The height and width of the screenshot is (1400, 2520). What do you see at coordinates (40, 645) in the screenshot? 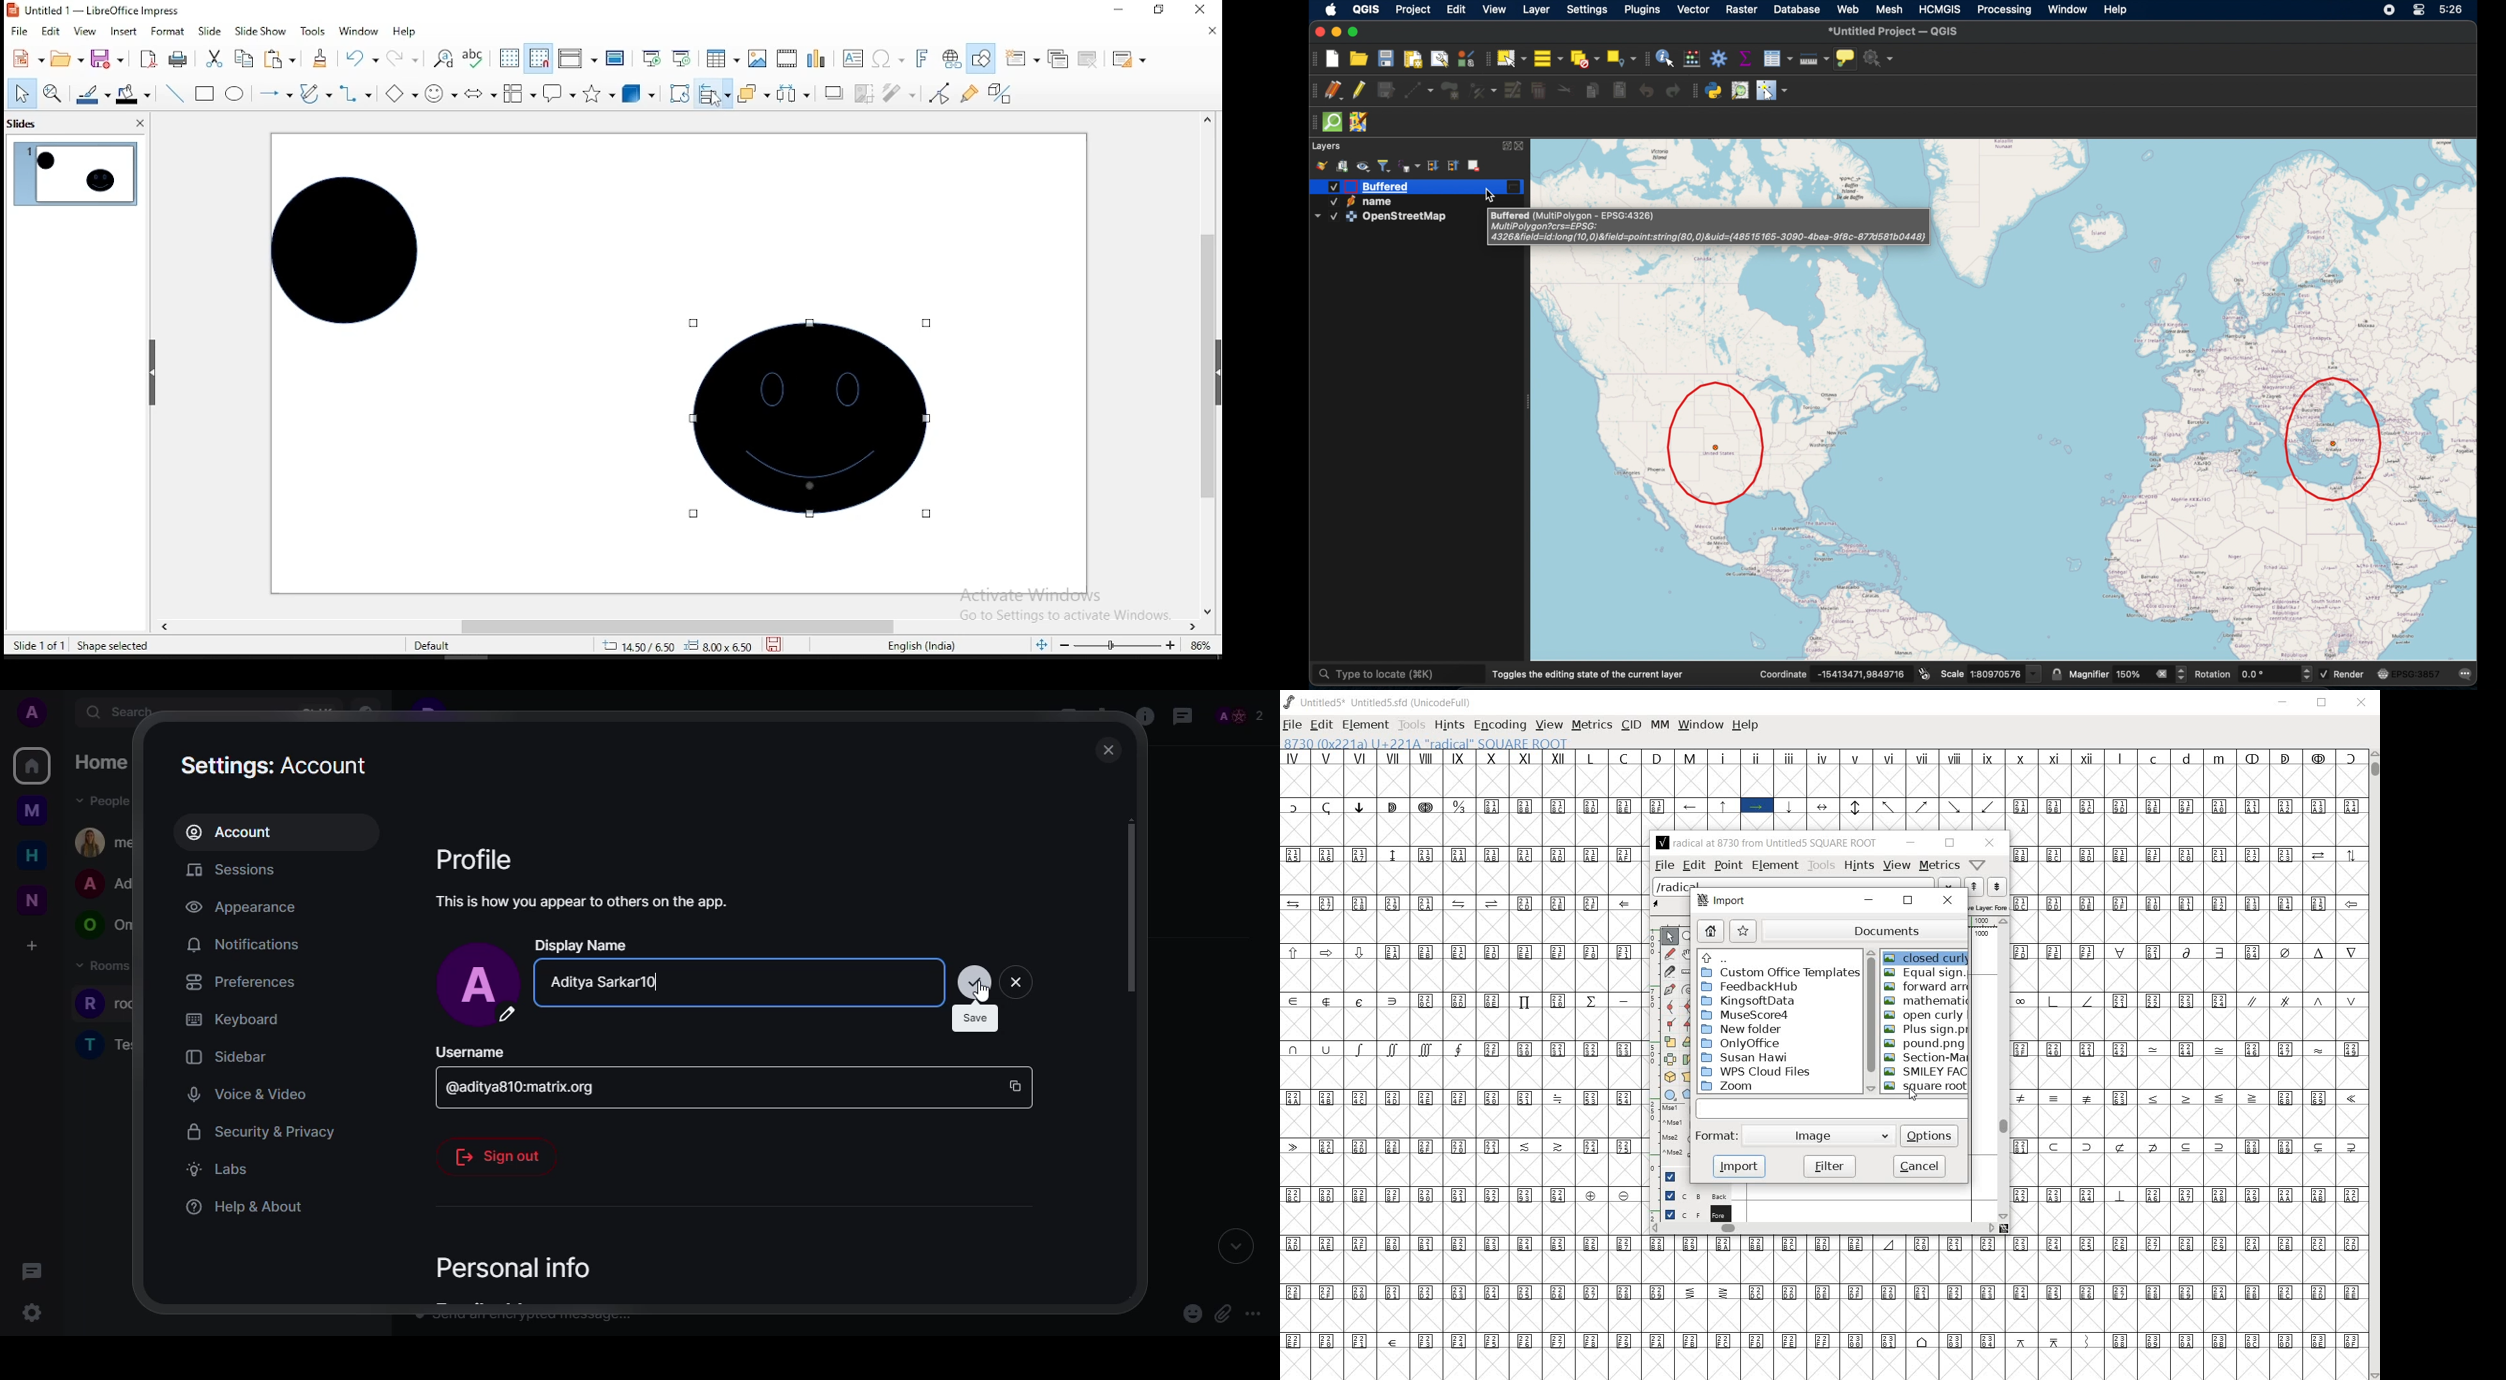
I see `slide 1 of 1` at bounding box center [40, 645].